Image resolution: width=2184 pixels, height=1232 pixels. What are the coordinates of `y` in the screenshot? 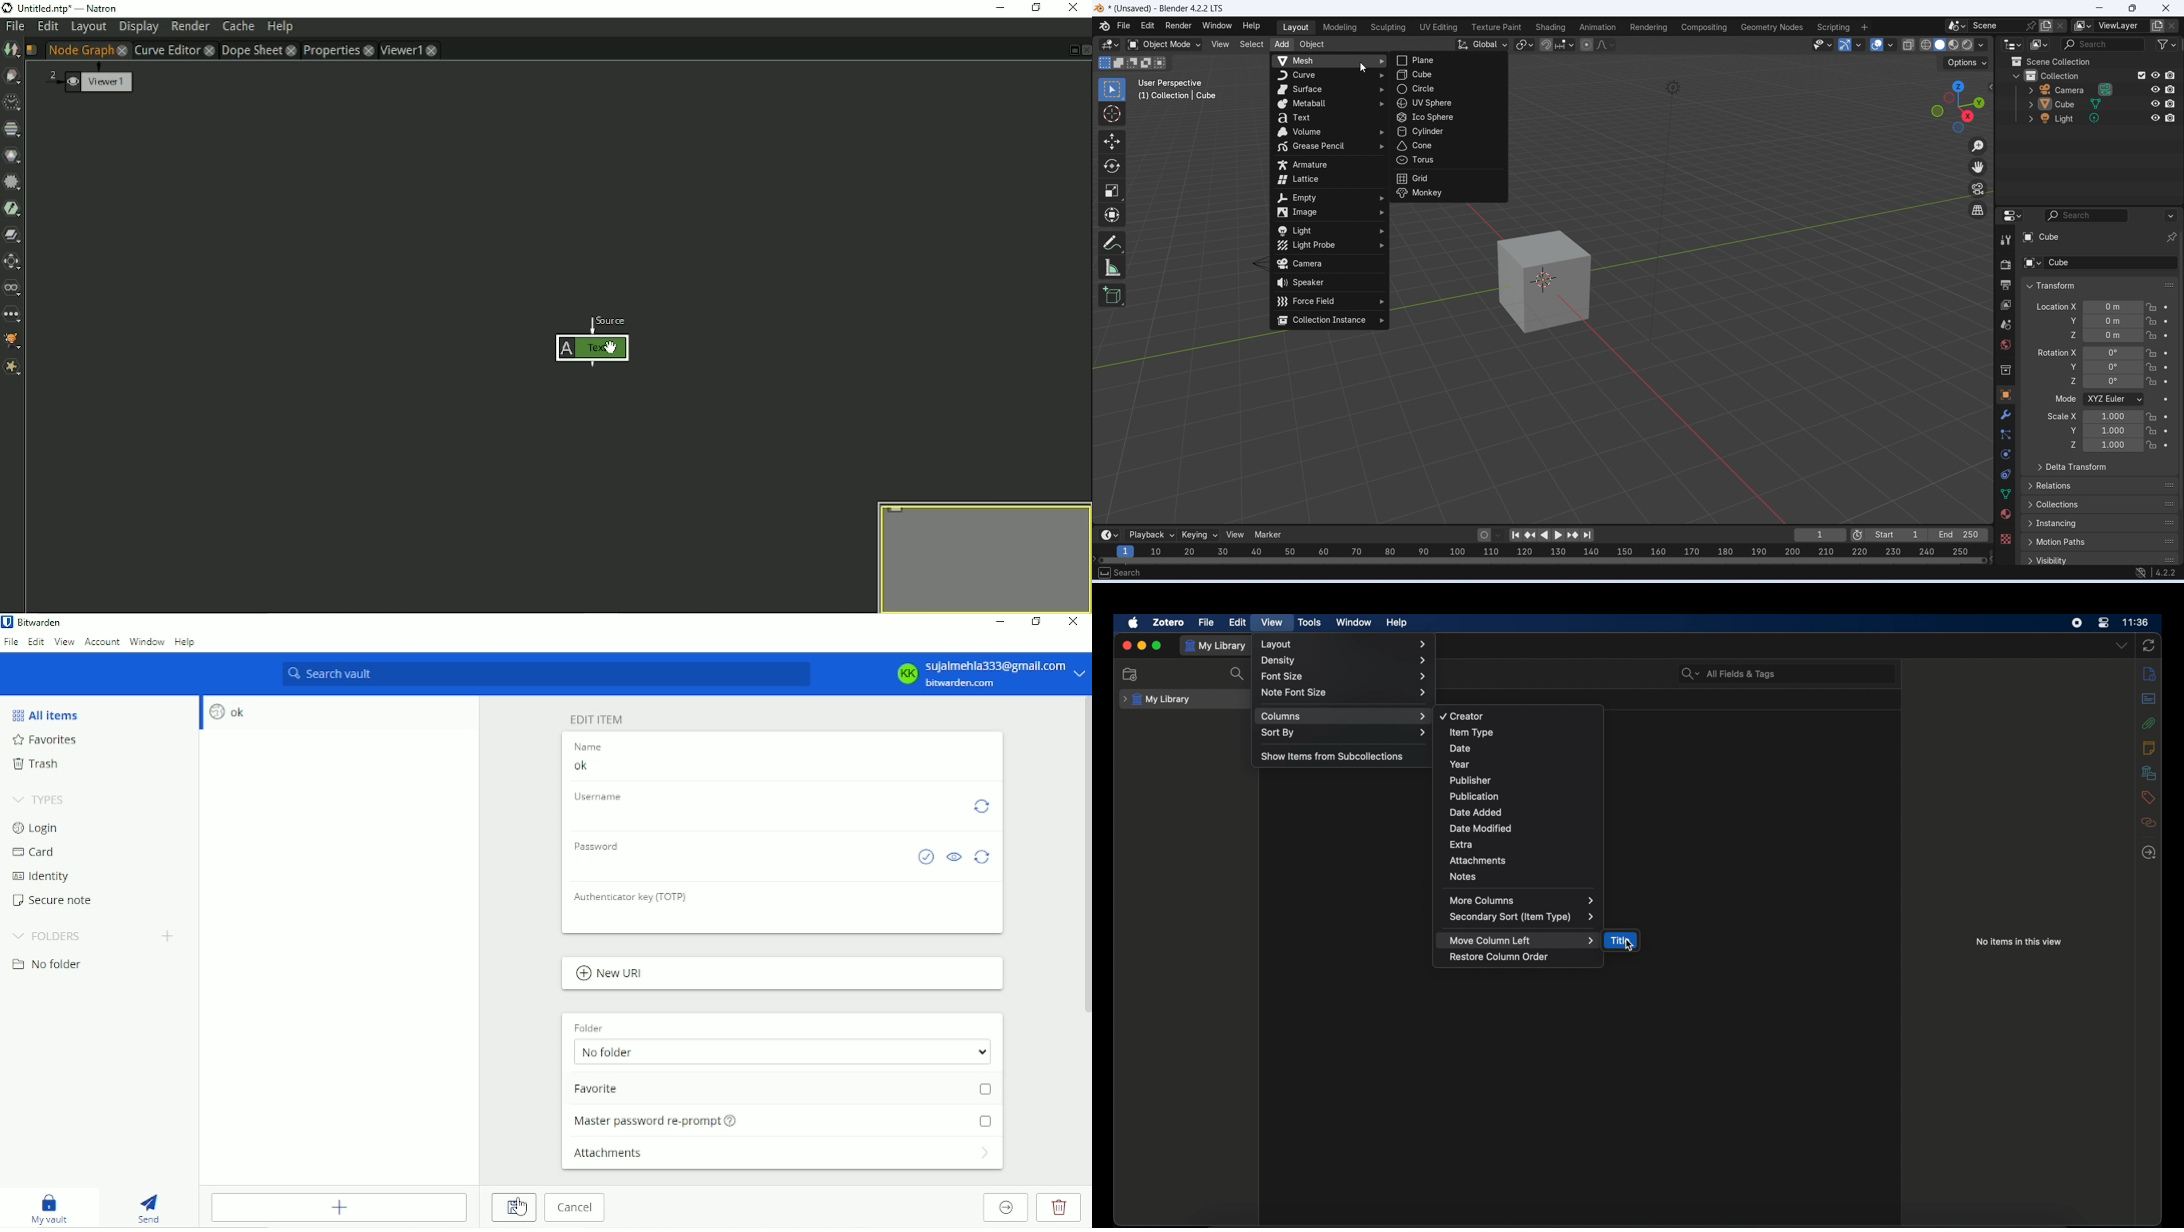 It's located at (2066, 366).